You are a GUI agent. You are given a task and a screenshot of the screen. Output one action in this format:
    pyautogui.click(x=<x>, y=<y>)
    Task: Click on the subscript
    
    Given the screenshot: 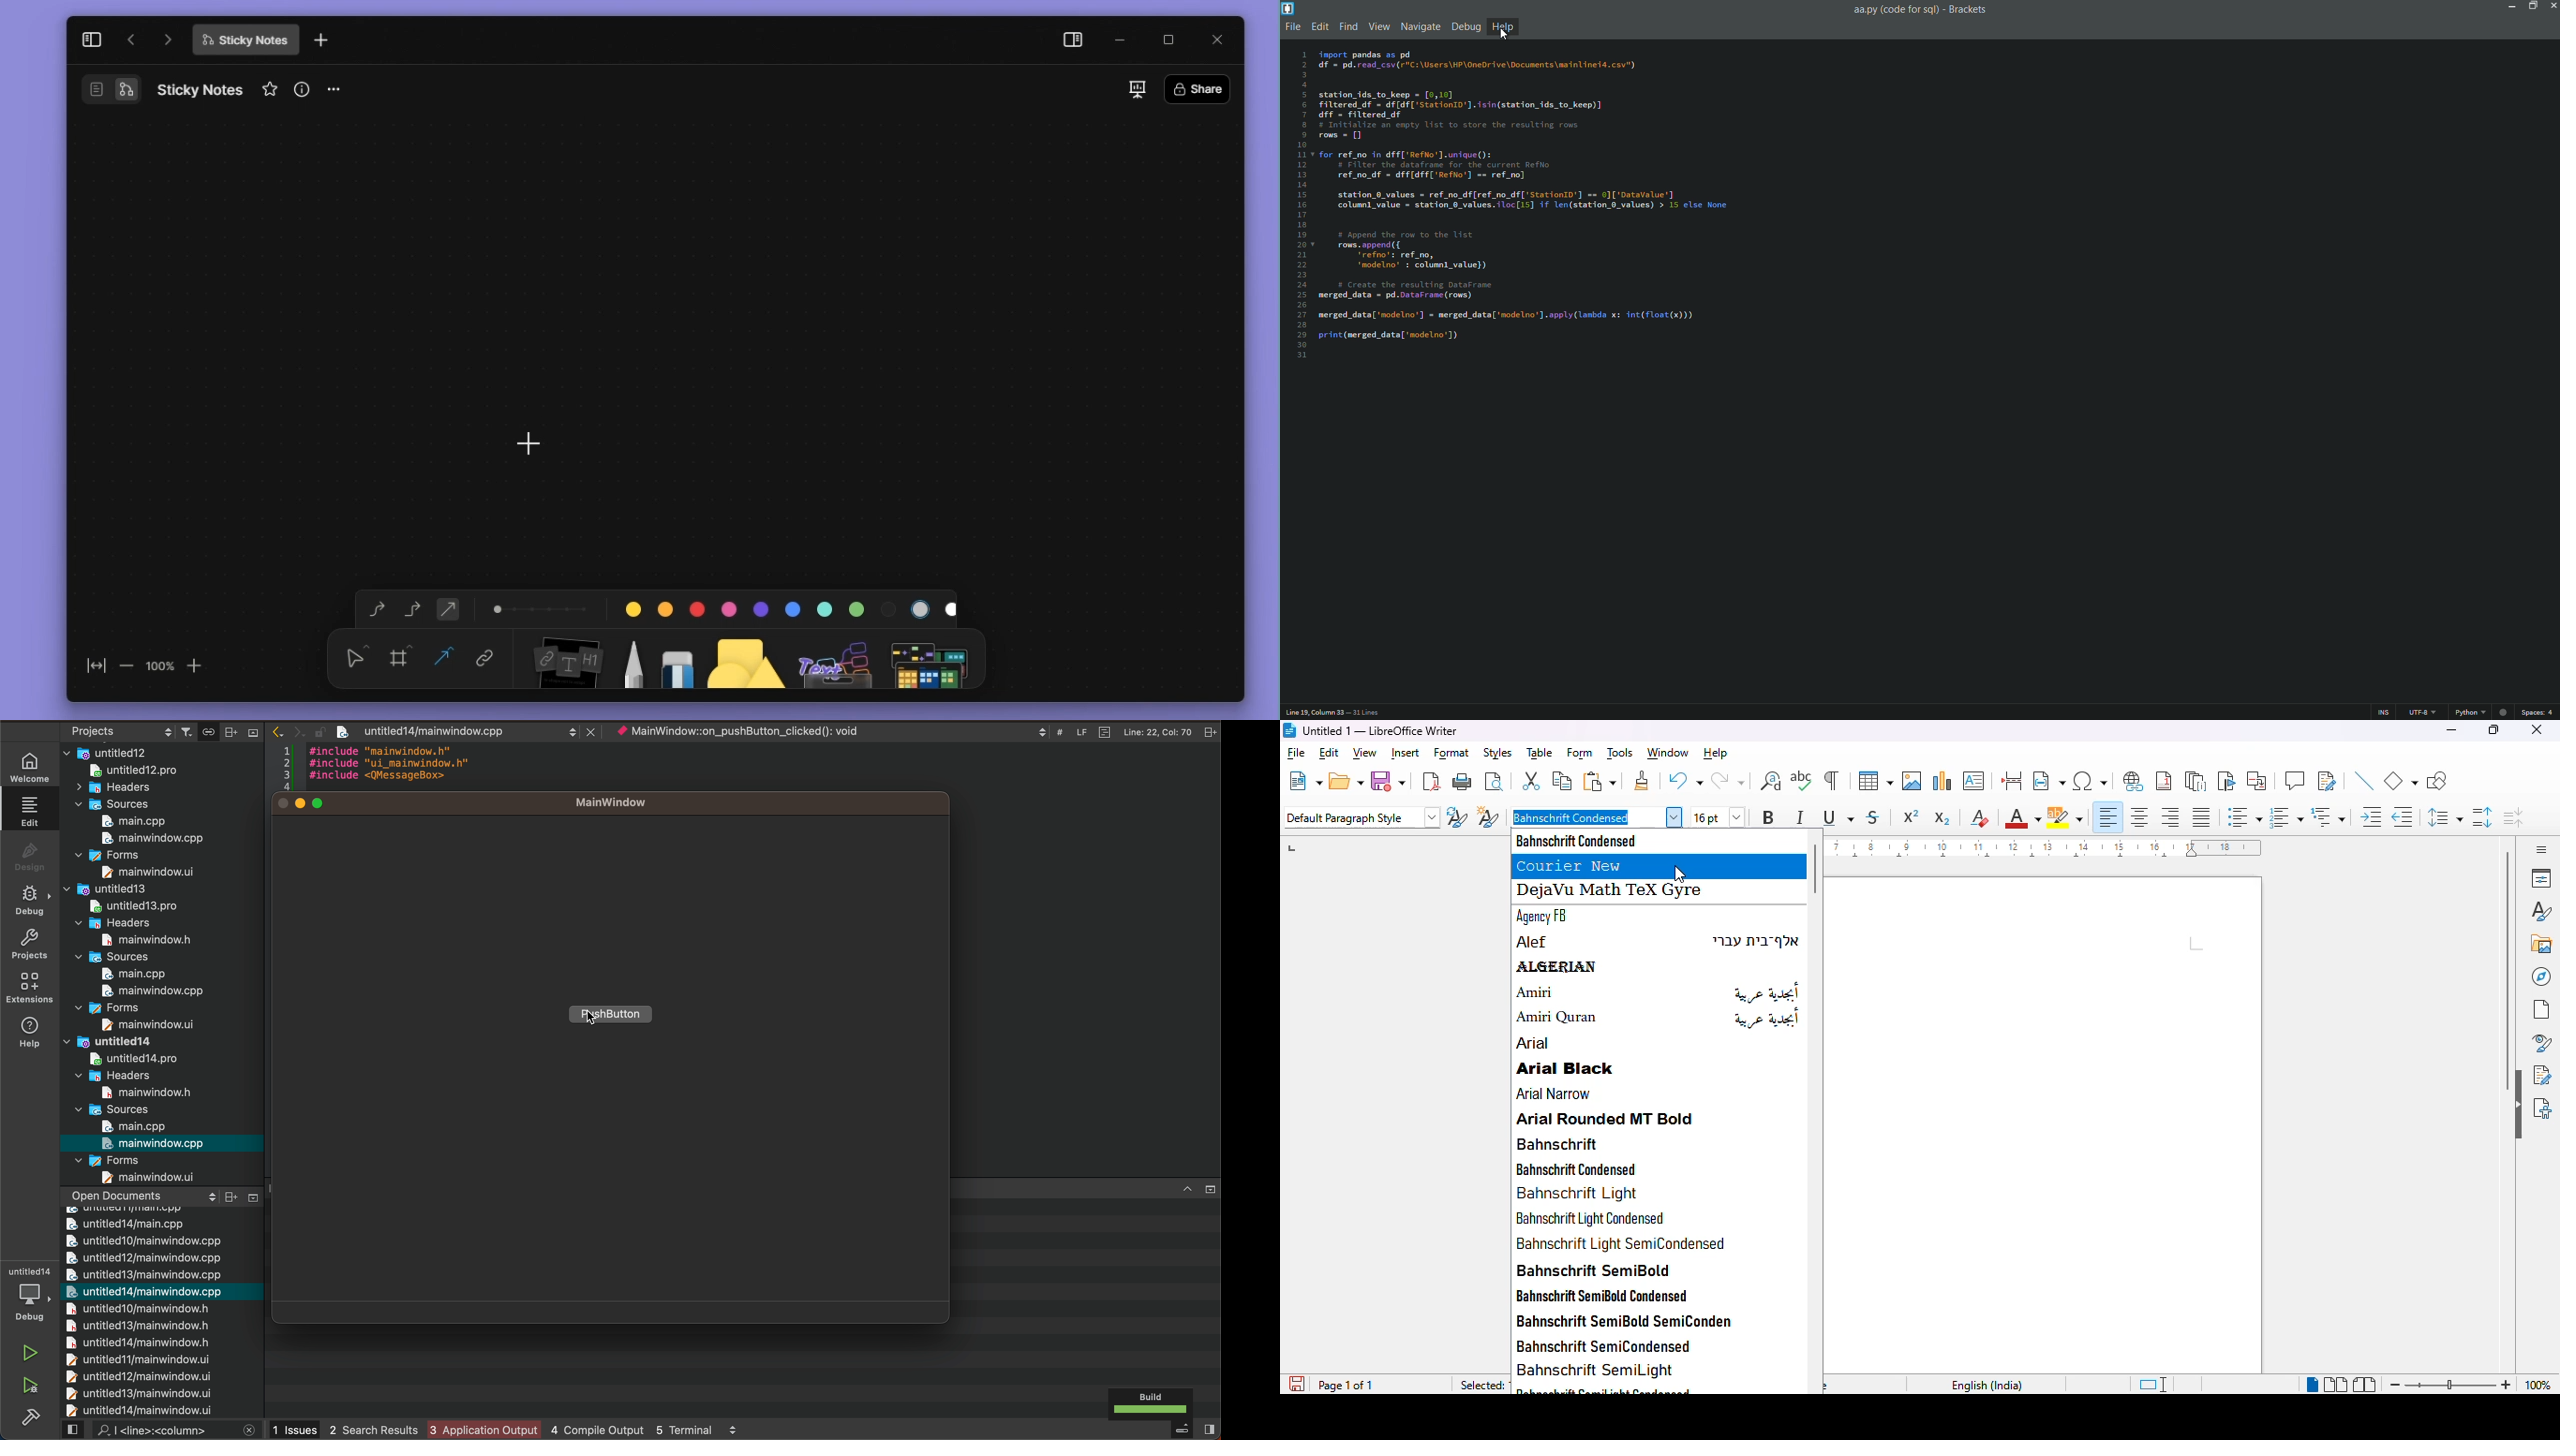 What is the action you would take?
    pyautogui.click(x=1943, y=818)
    